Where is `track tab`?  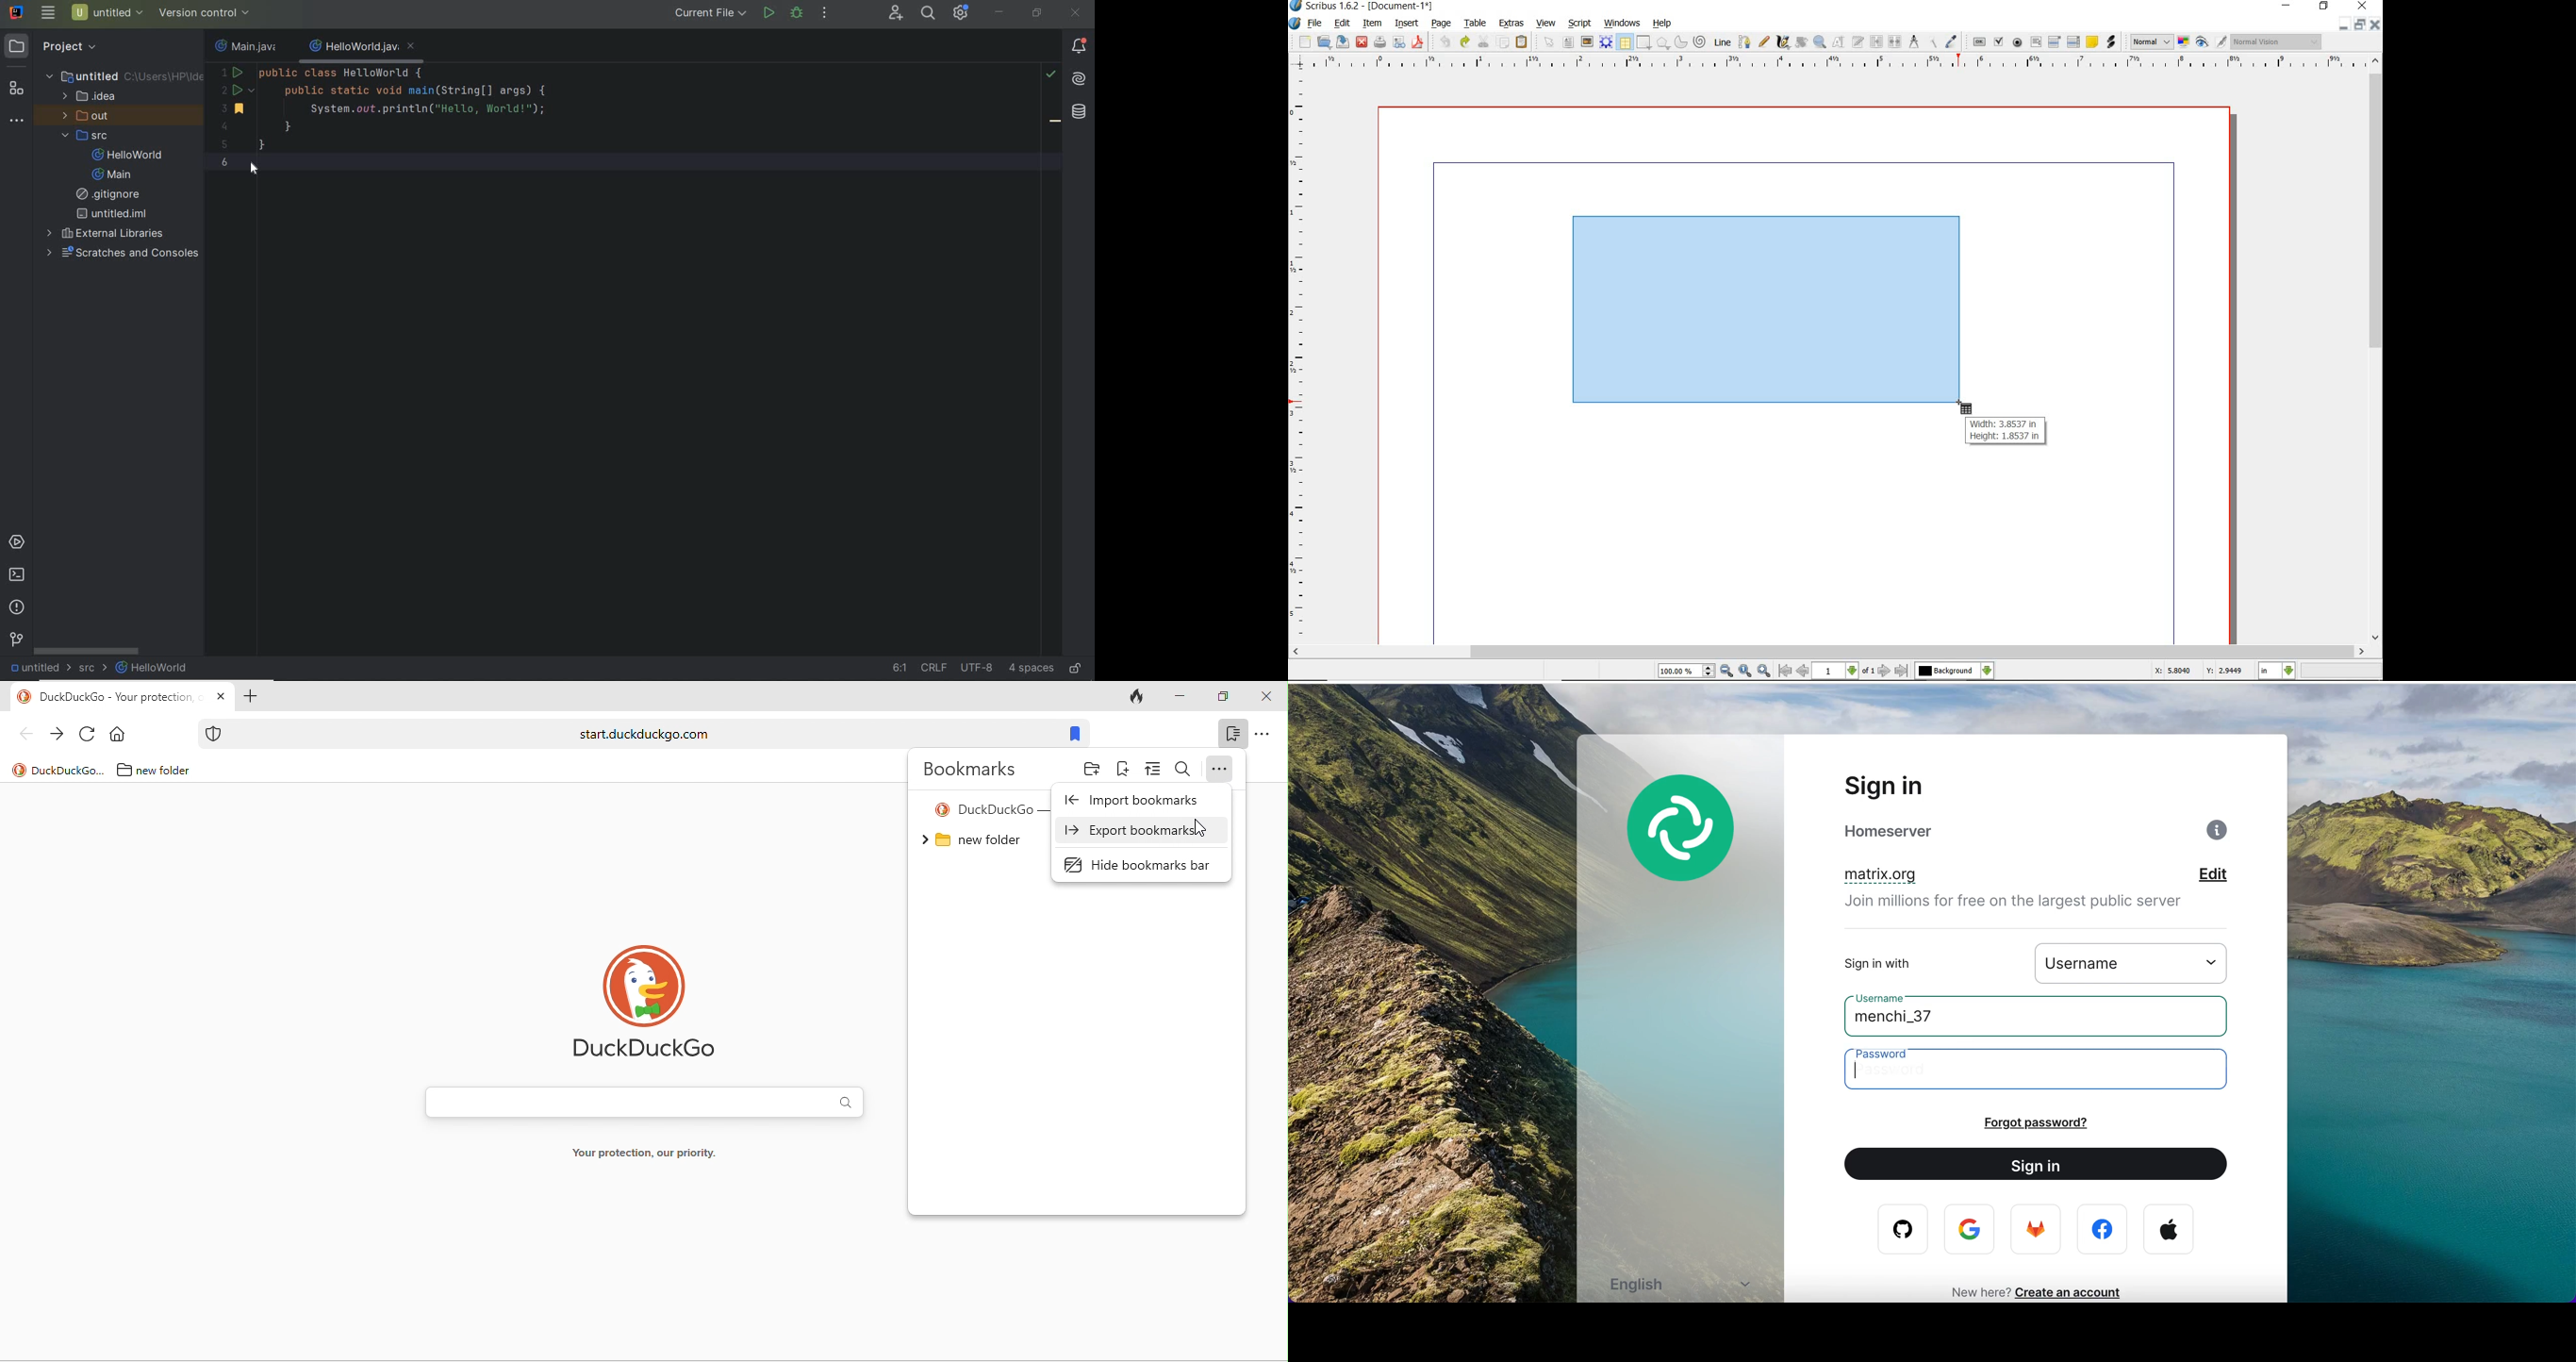 track tab is located at coordinates (1136, 698).